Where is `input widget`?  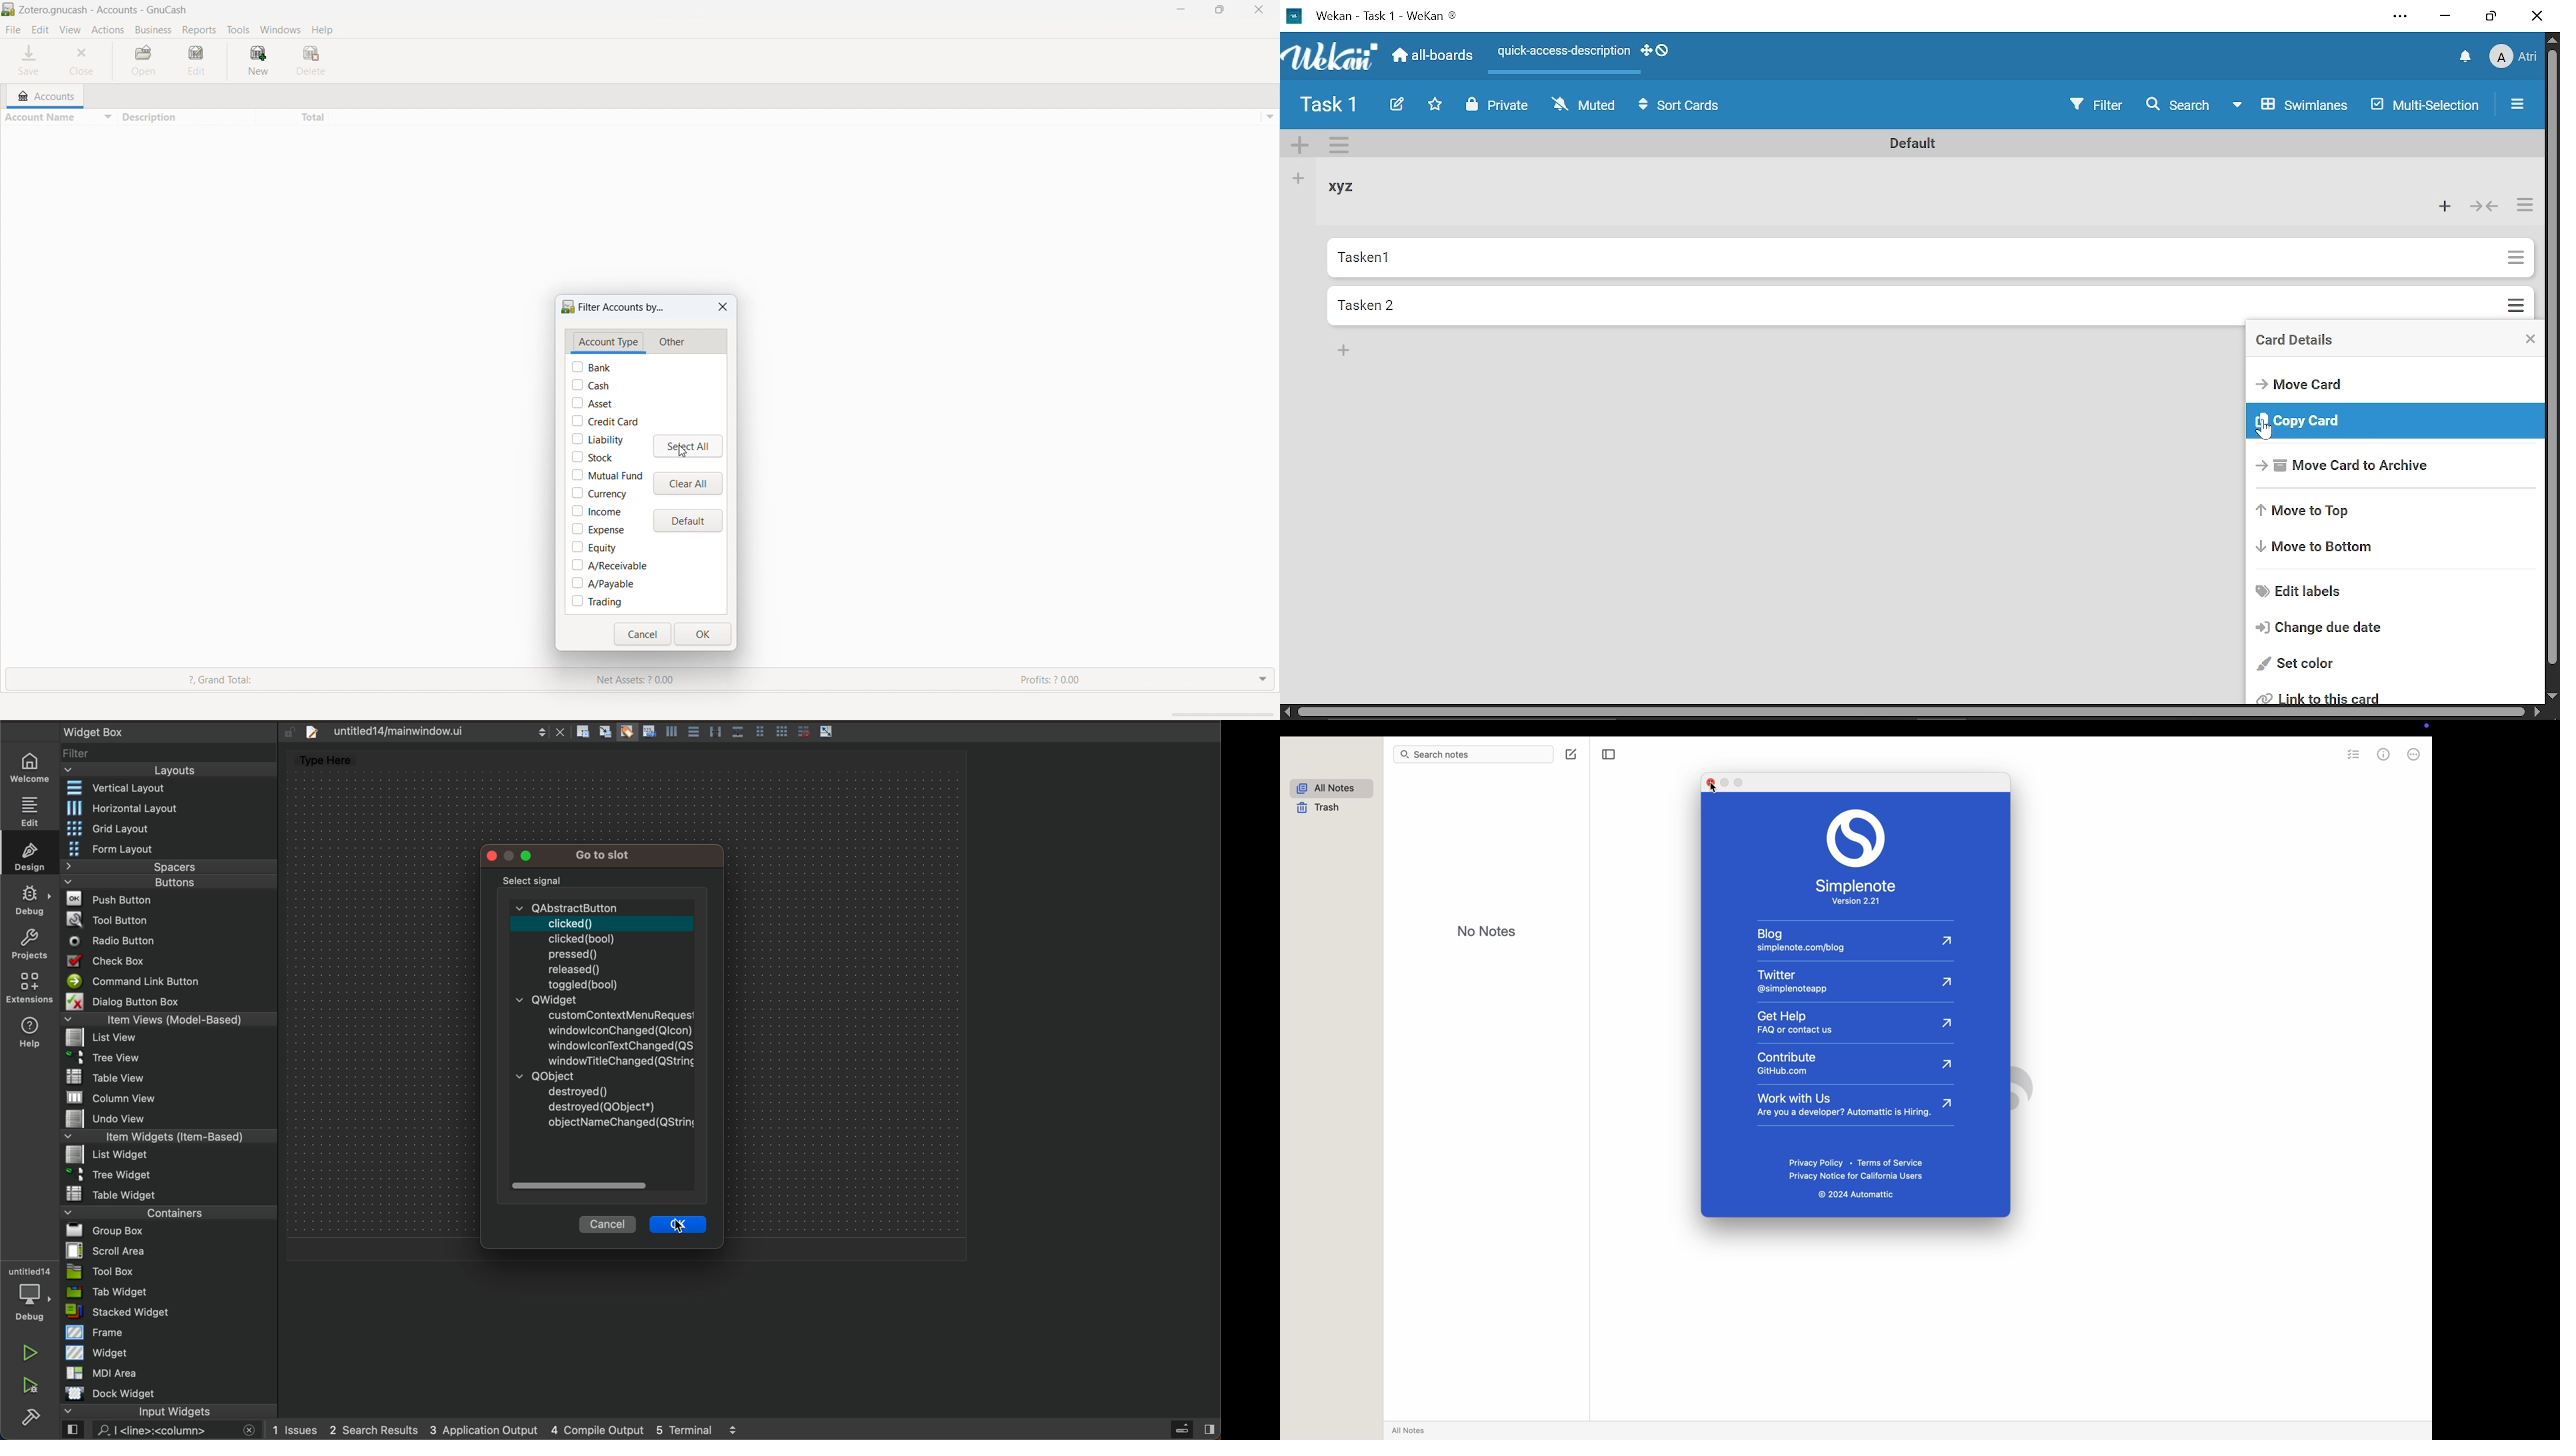 input widget is located at coordinates (161, 1411).